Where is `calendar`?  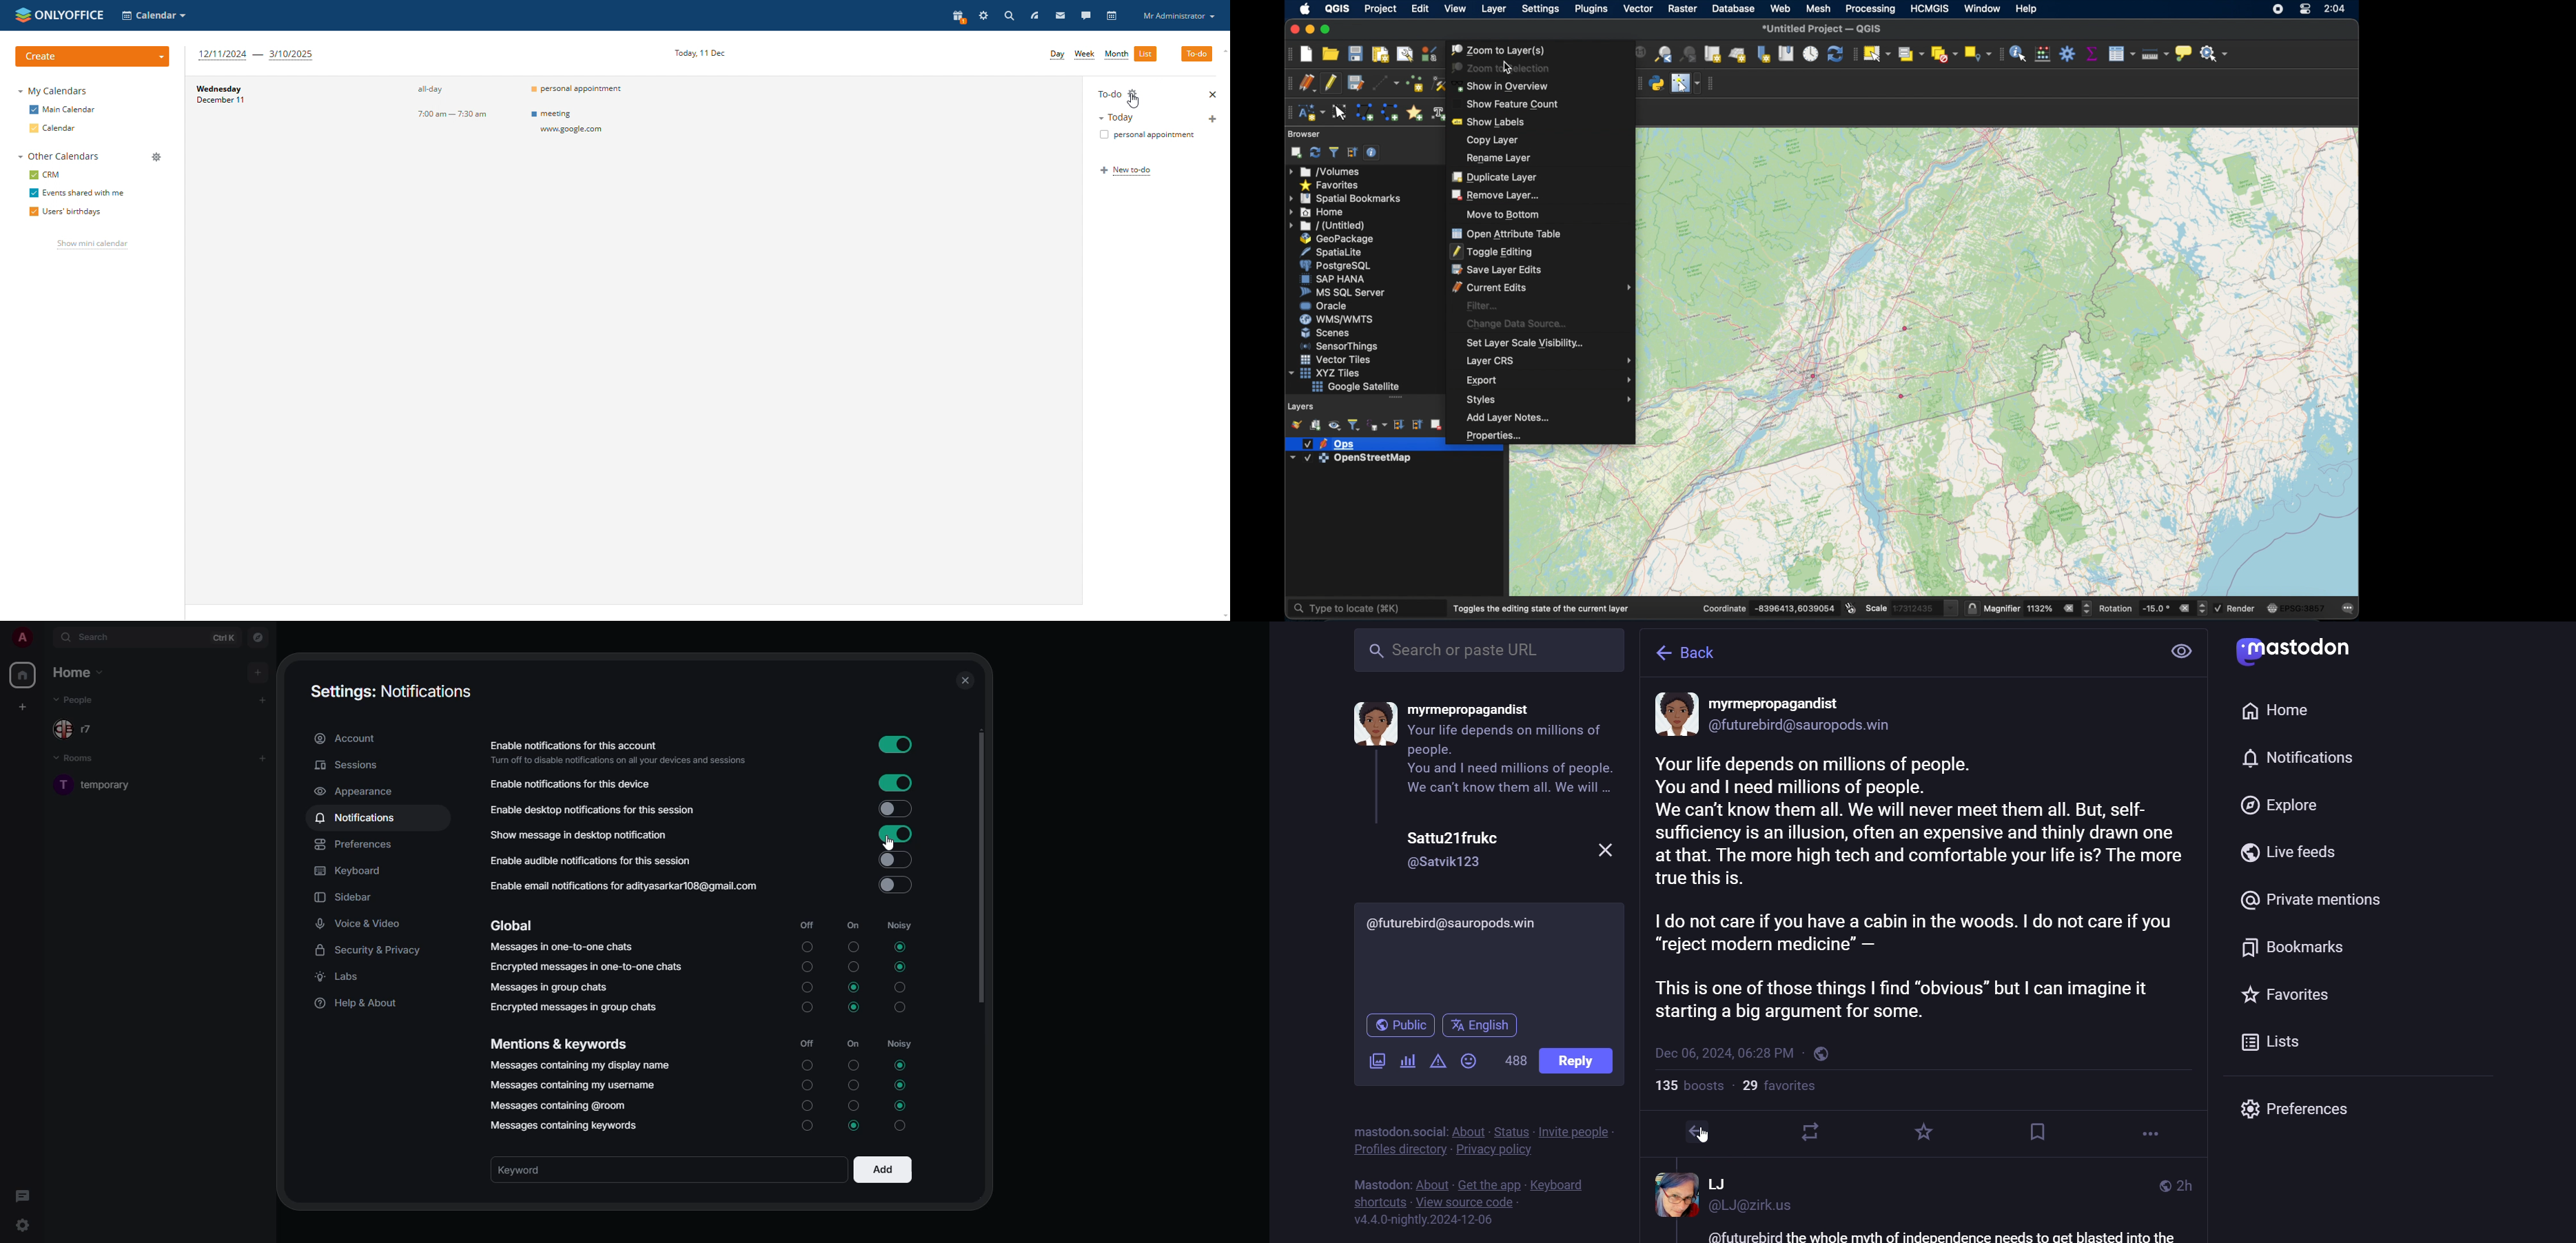 calendar is located at coordinates (53, 128).